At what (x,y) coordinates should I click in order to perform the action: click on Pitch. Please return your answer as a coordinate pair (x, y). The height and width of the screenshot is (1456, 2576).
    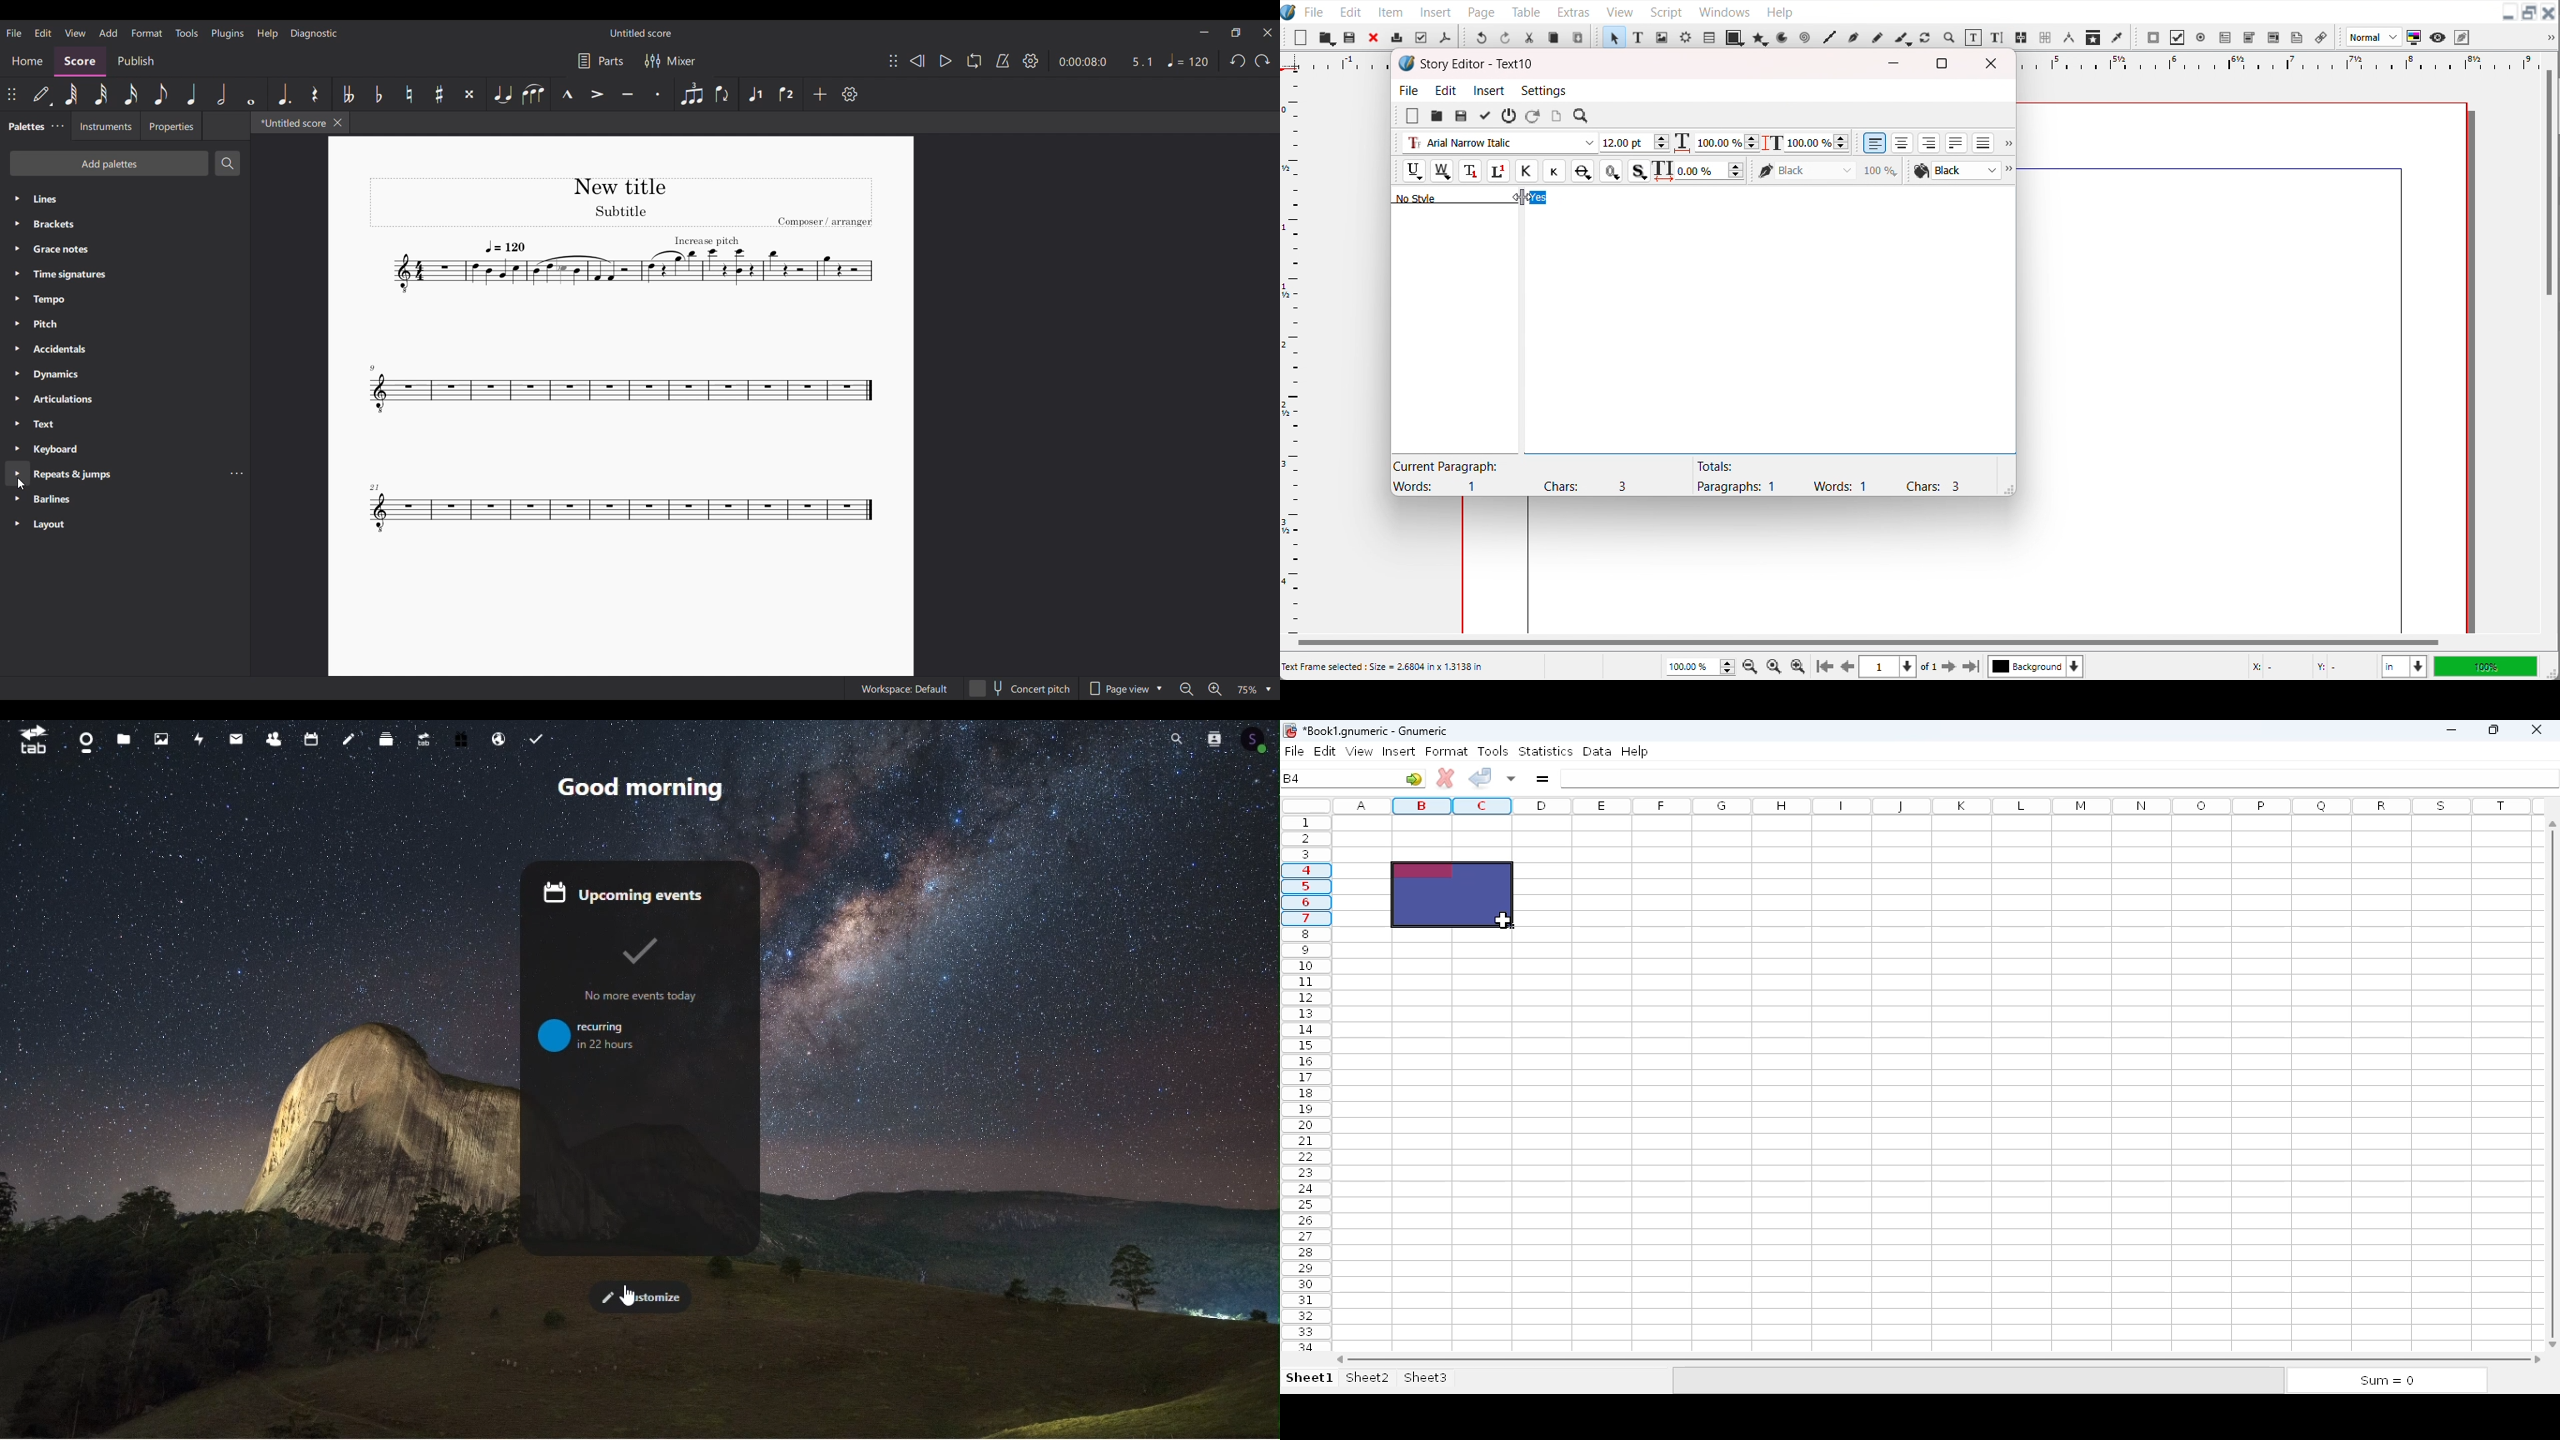
    Looking at the image, I should click on (125, 324).